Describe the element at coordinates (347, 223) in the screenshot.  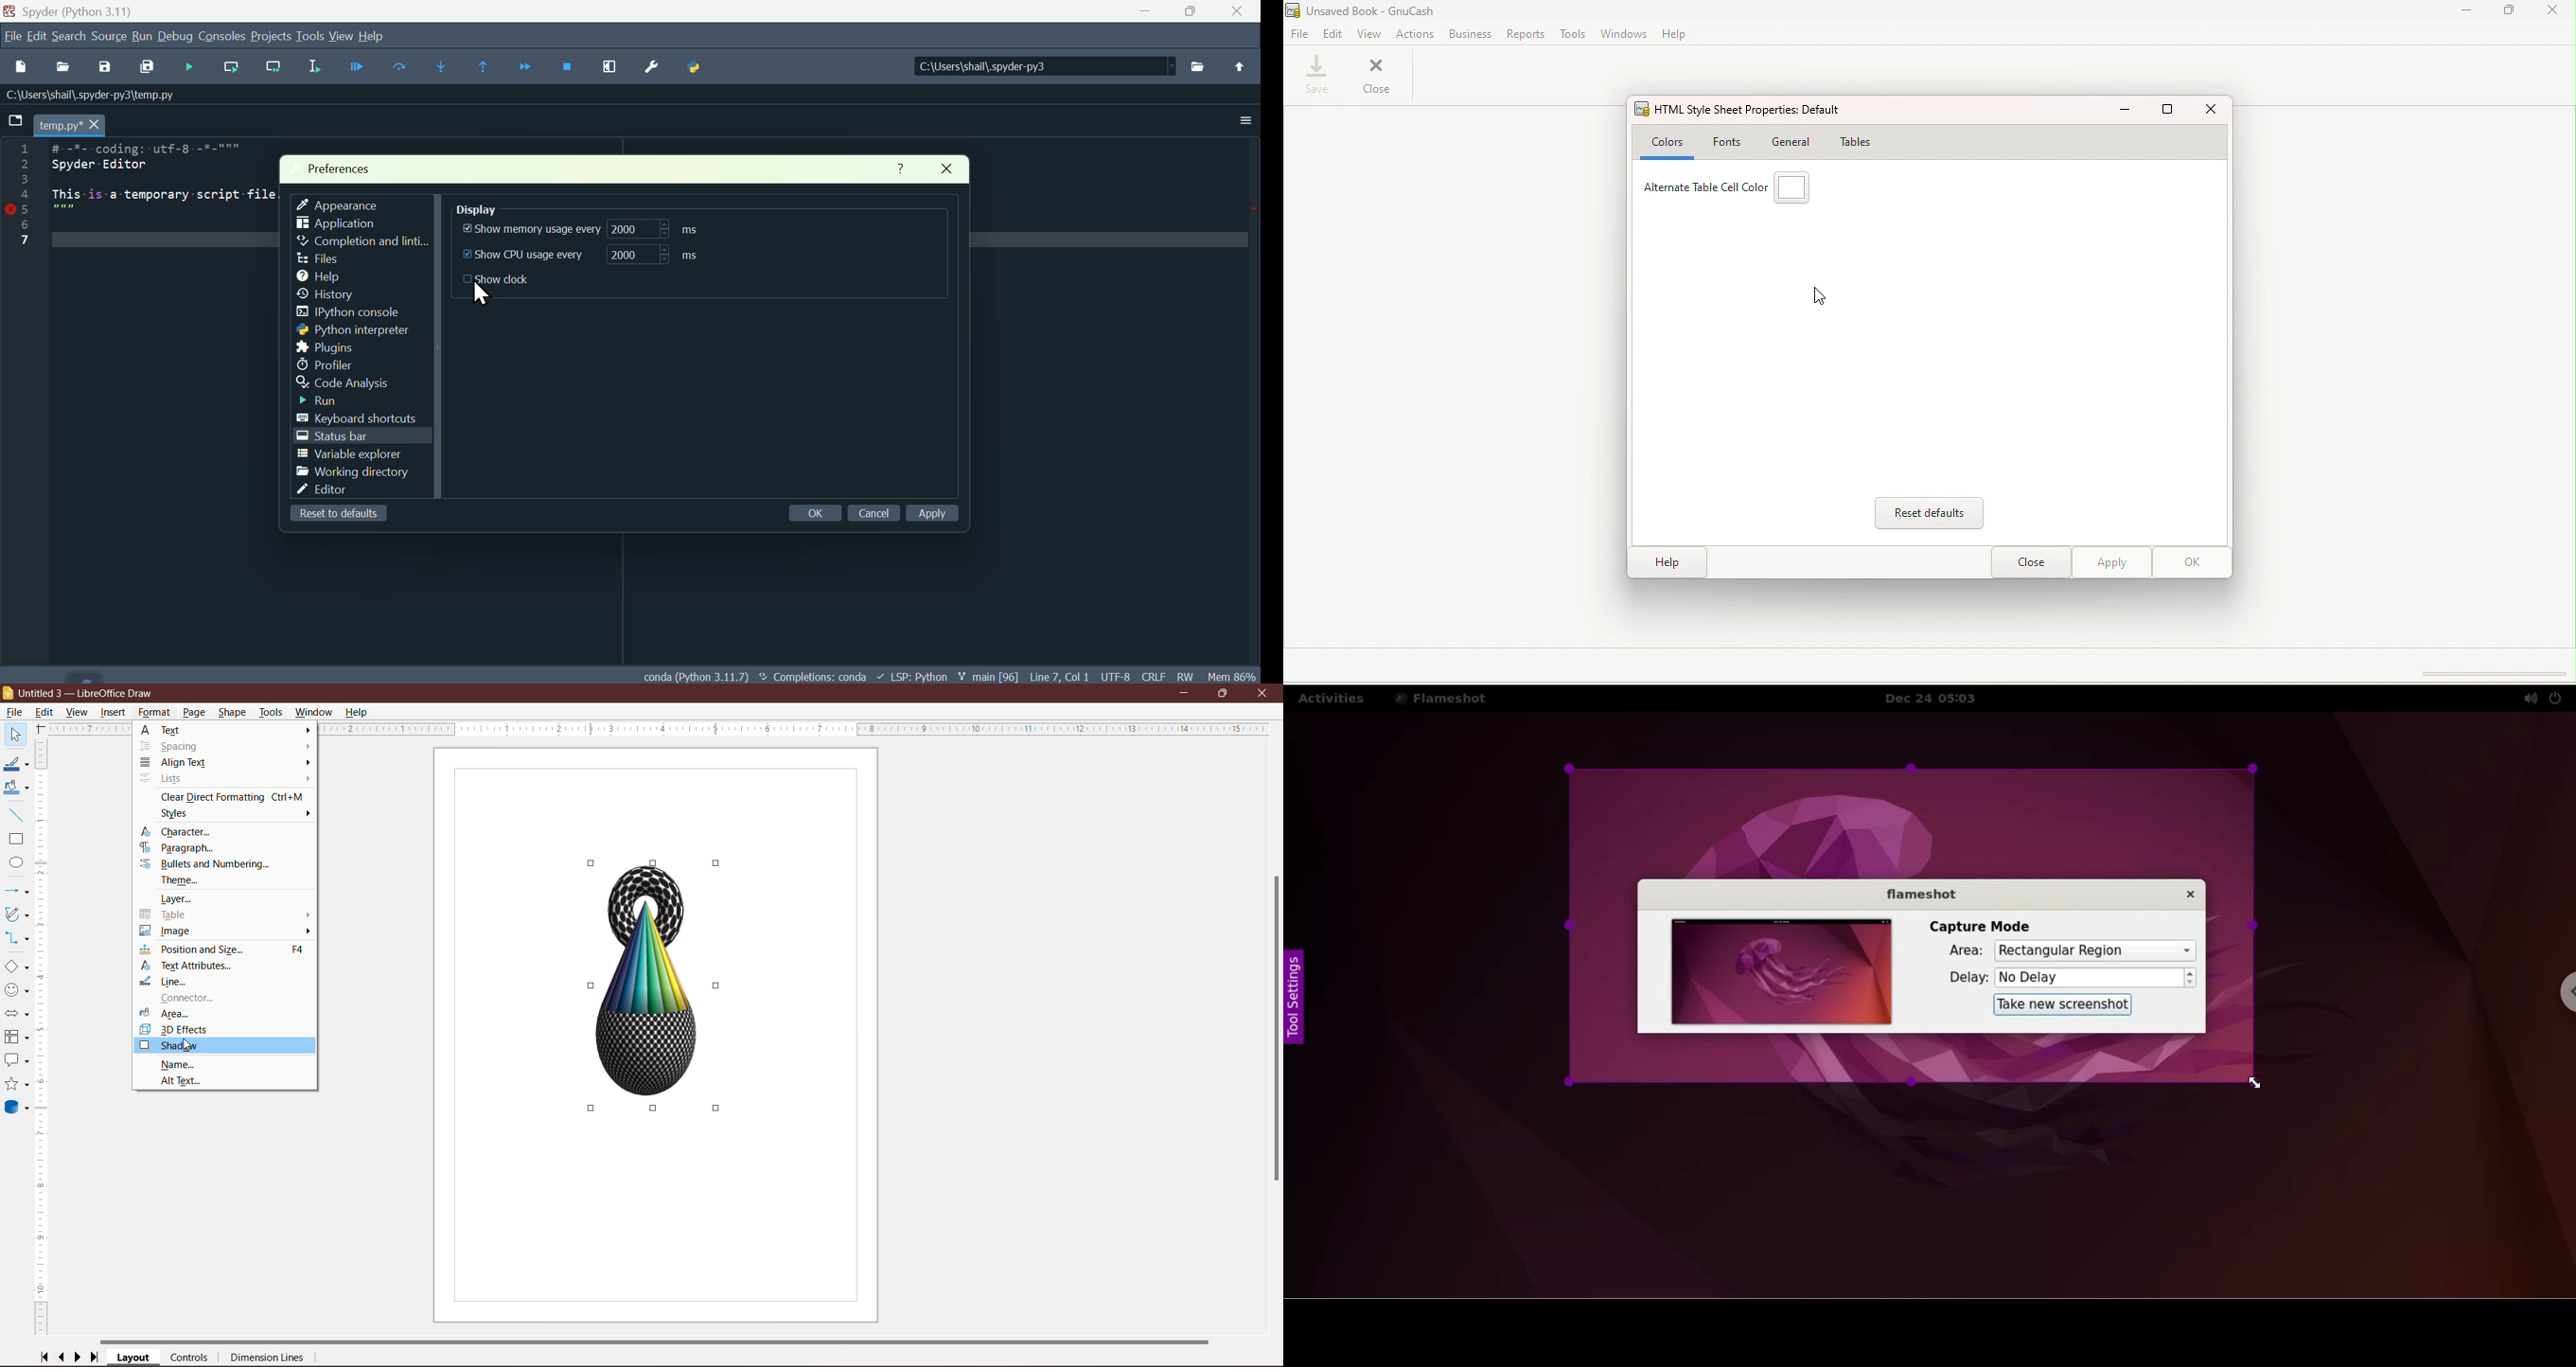
I see `Application` at that location.